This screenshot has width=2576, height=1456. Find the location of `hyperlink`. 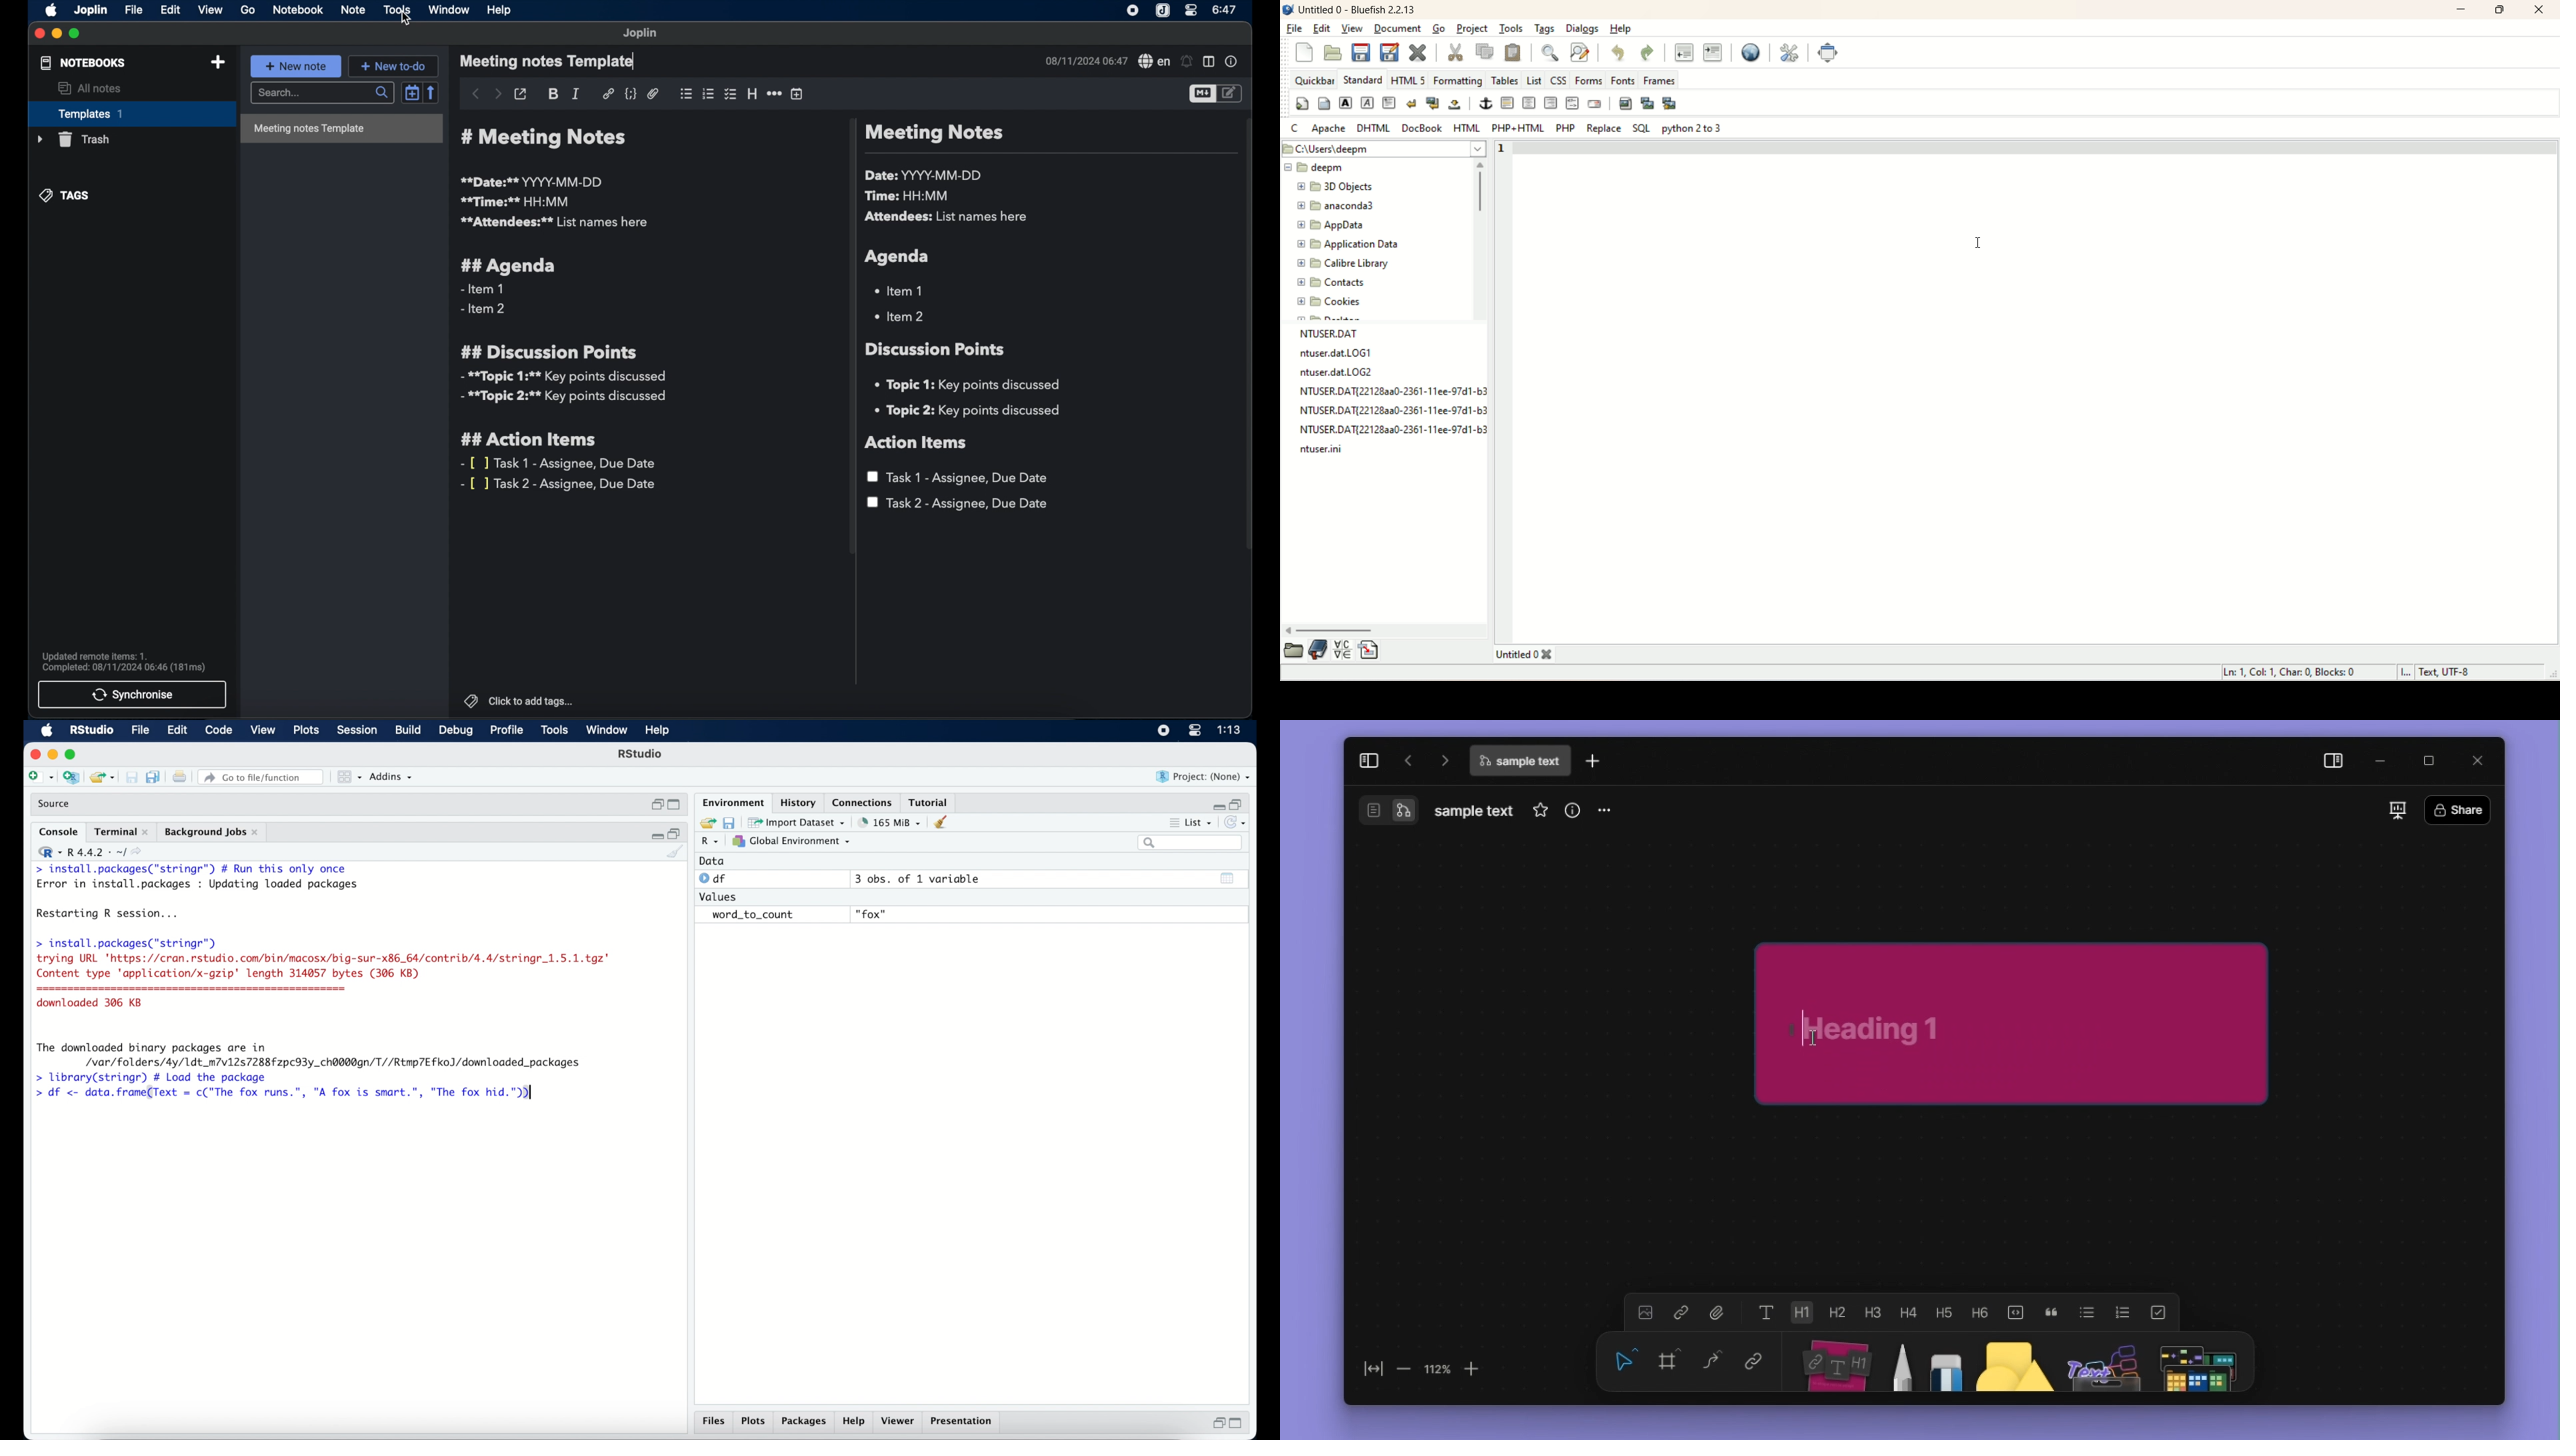

hyperlink is located at coordinates (608, 93).